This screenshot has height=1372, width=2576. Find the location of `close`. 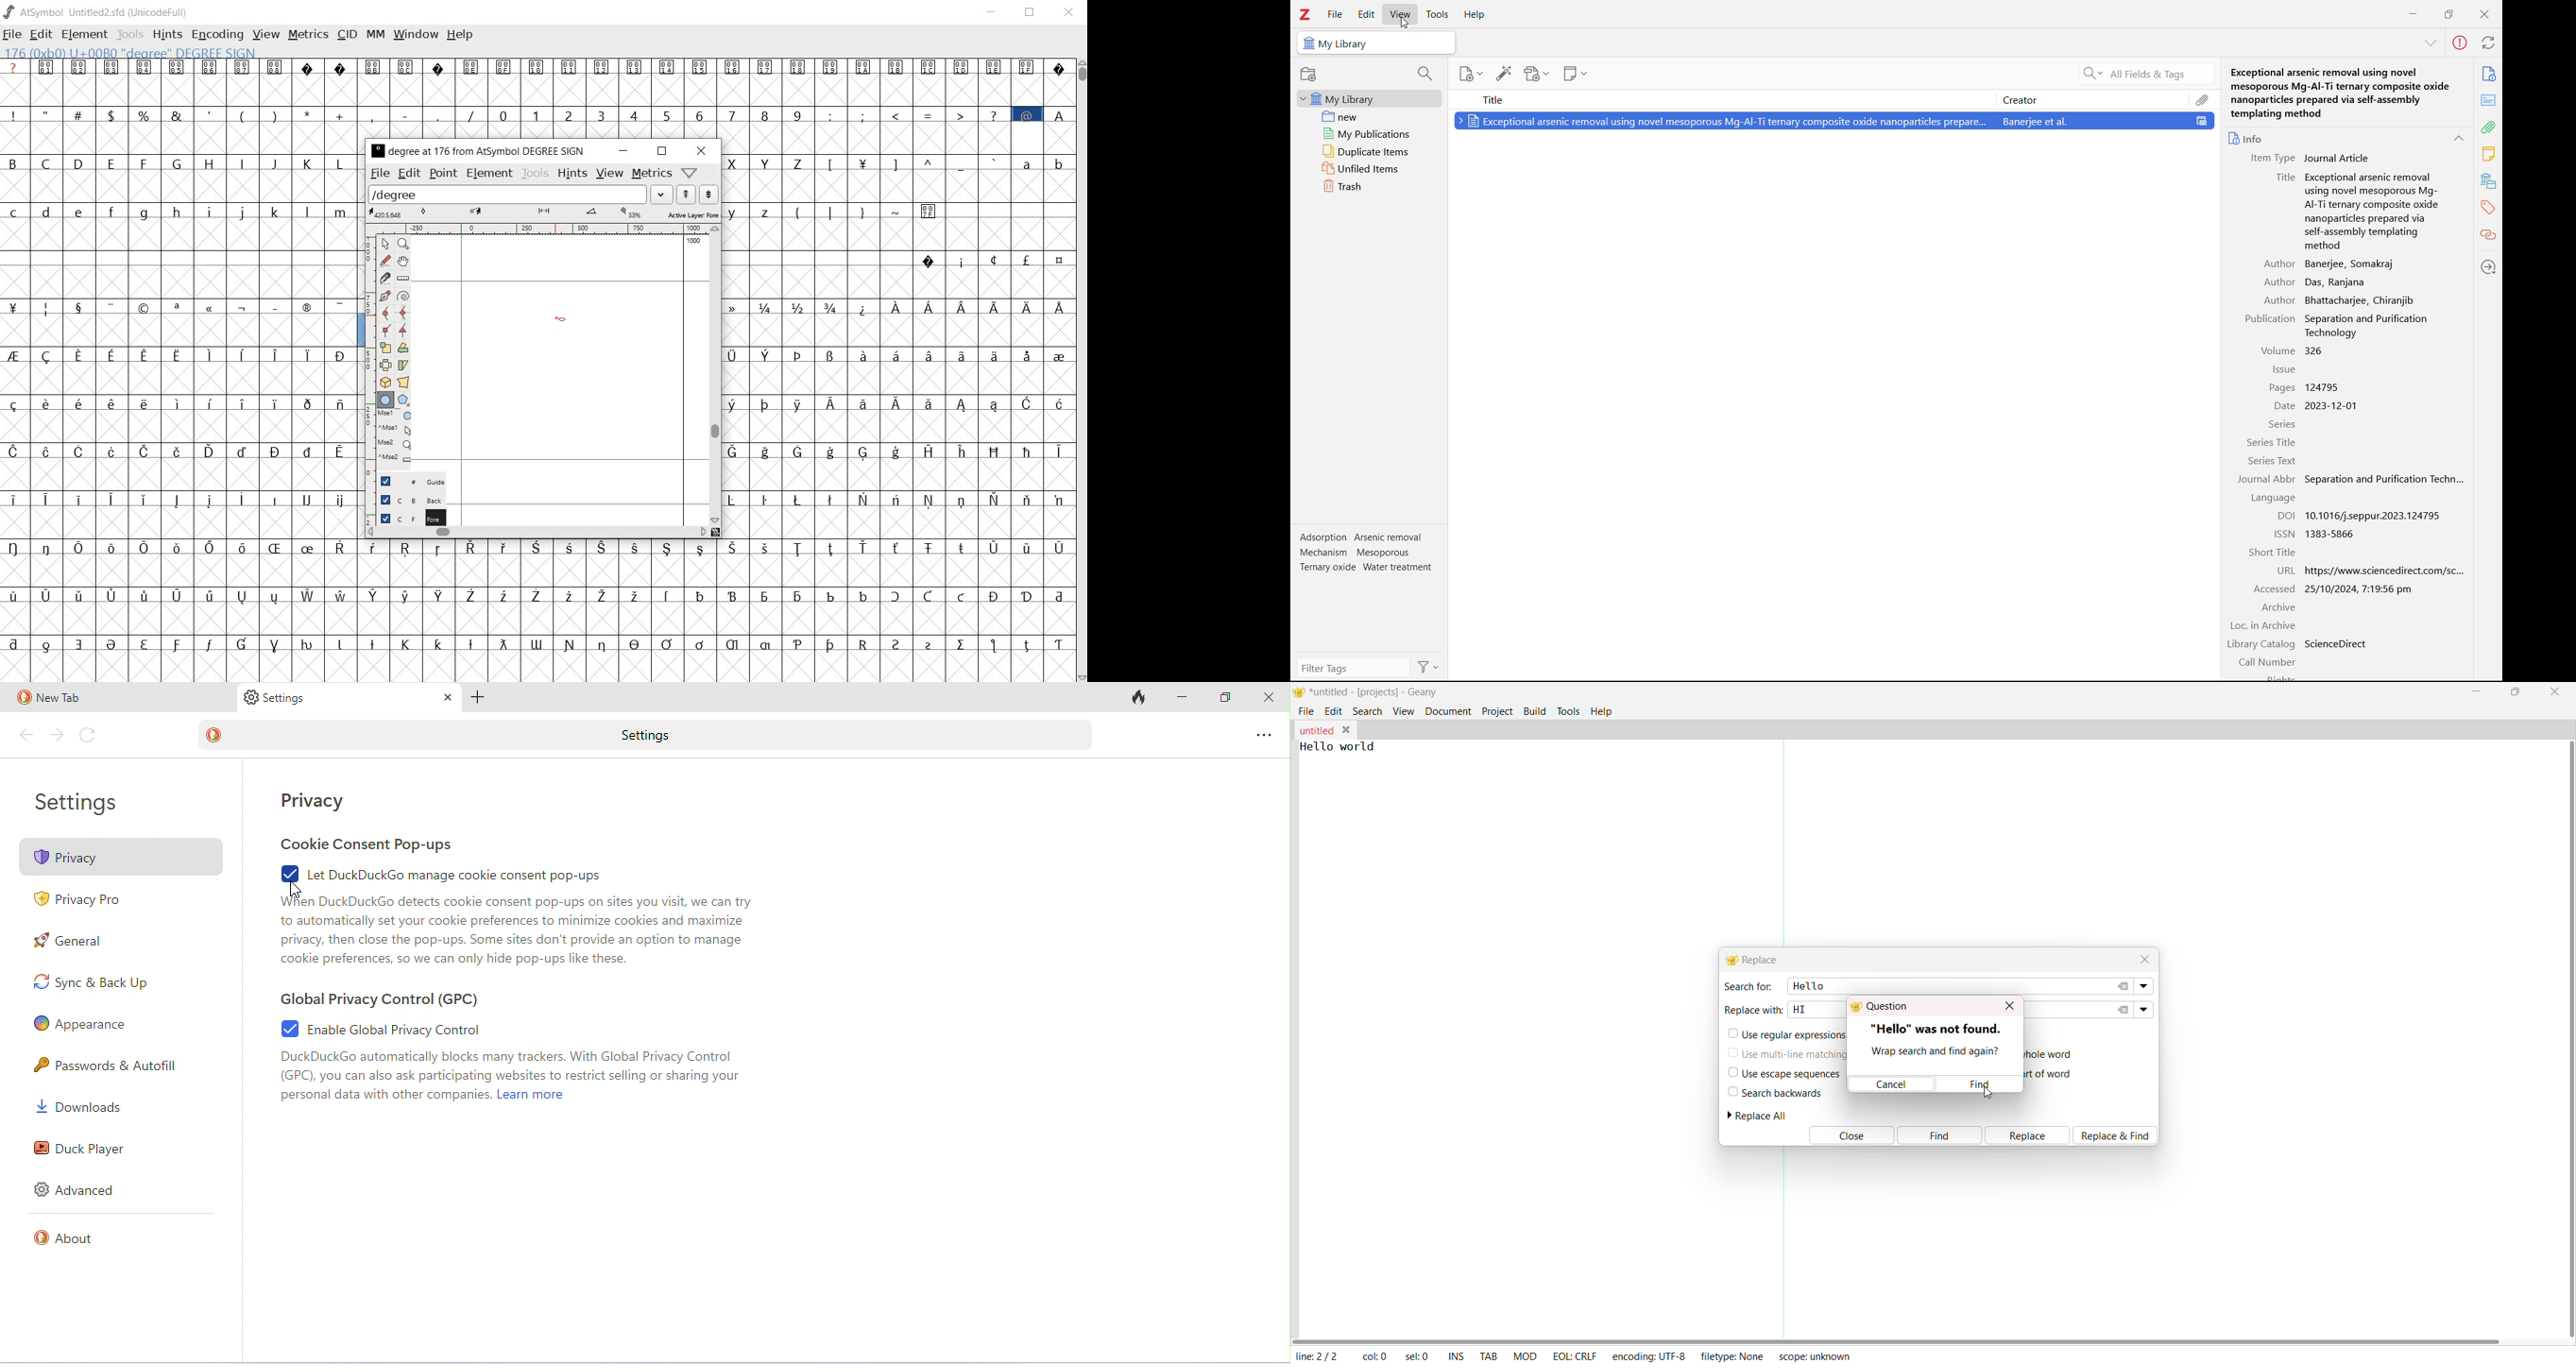

close is located at coordinates (2484, 13).